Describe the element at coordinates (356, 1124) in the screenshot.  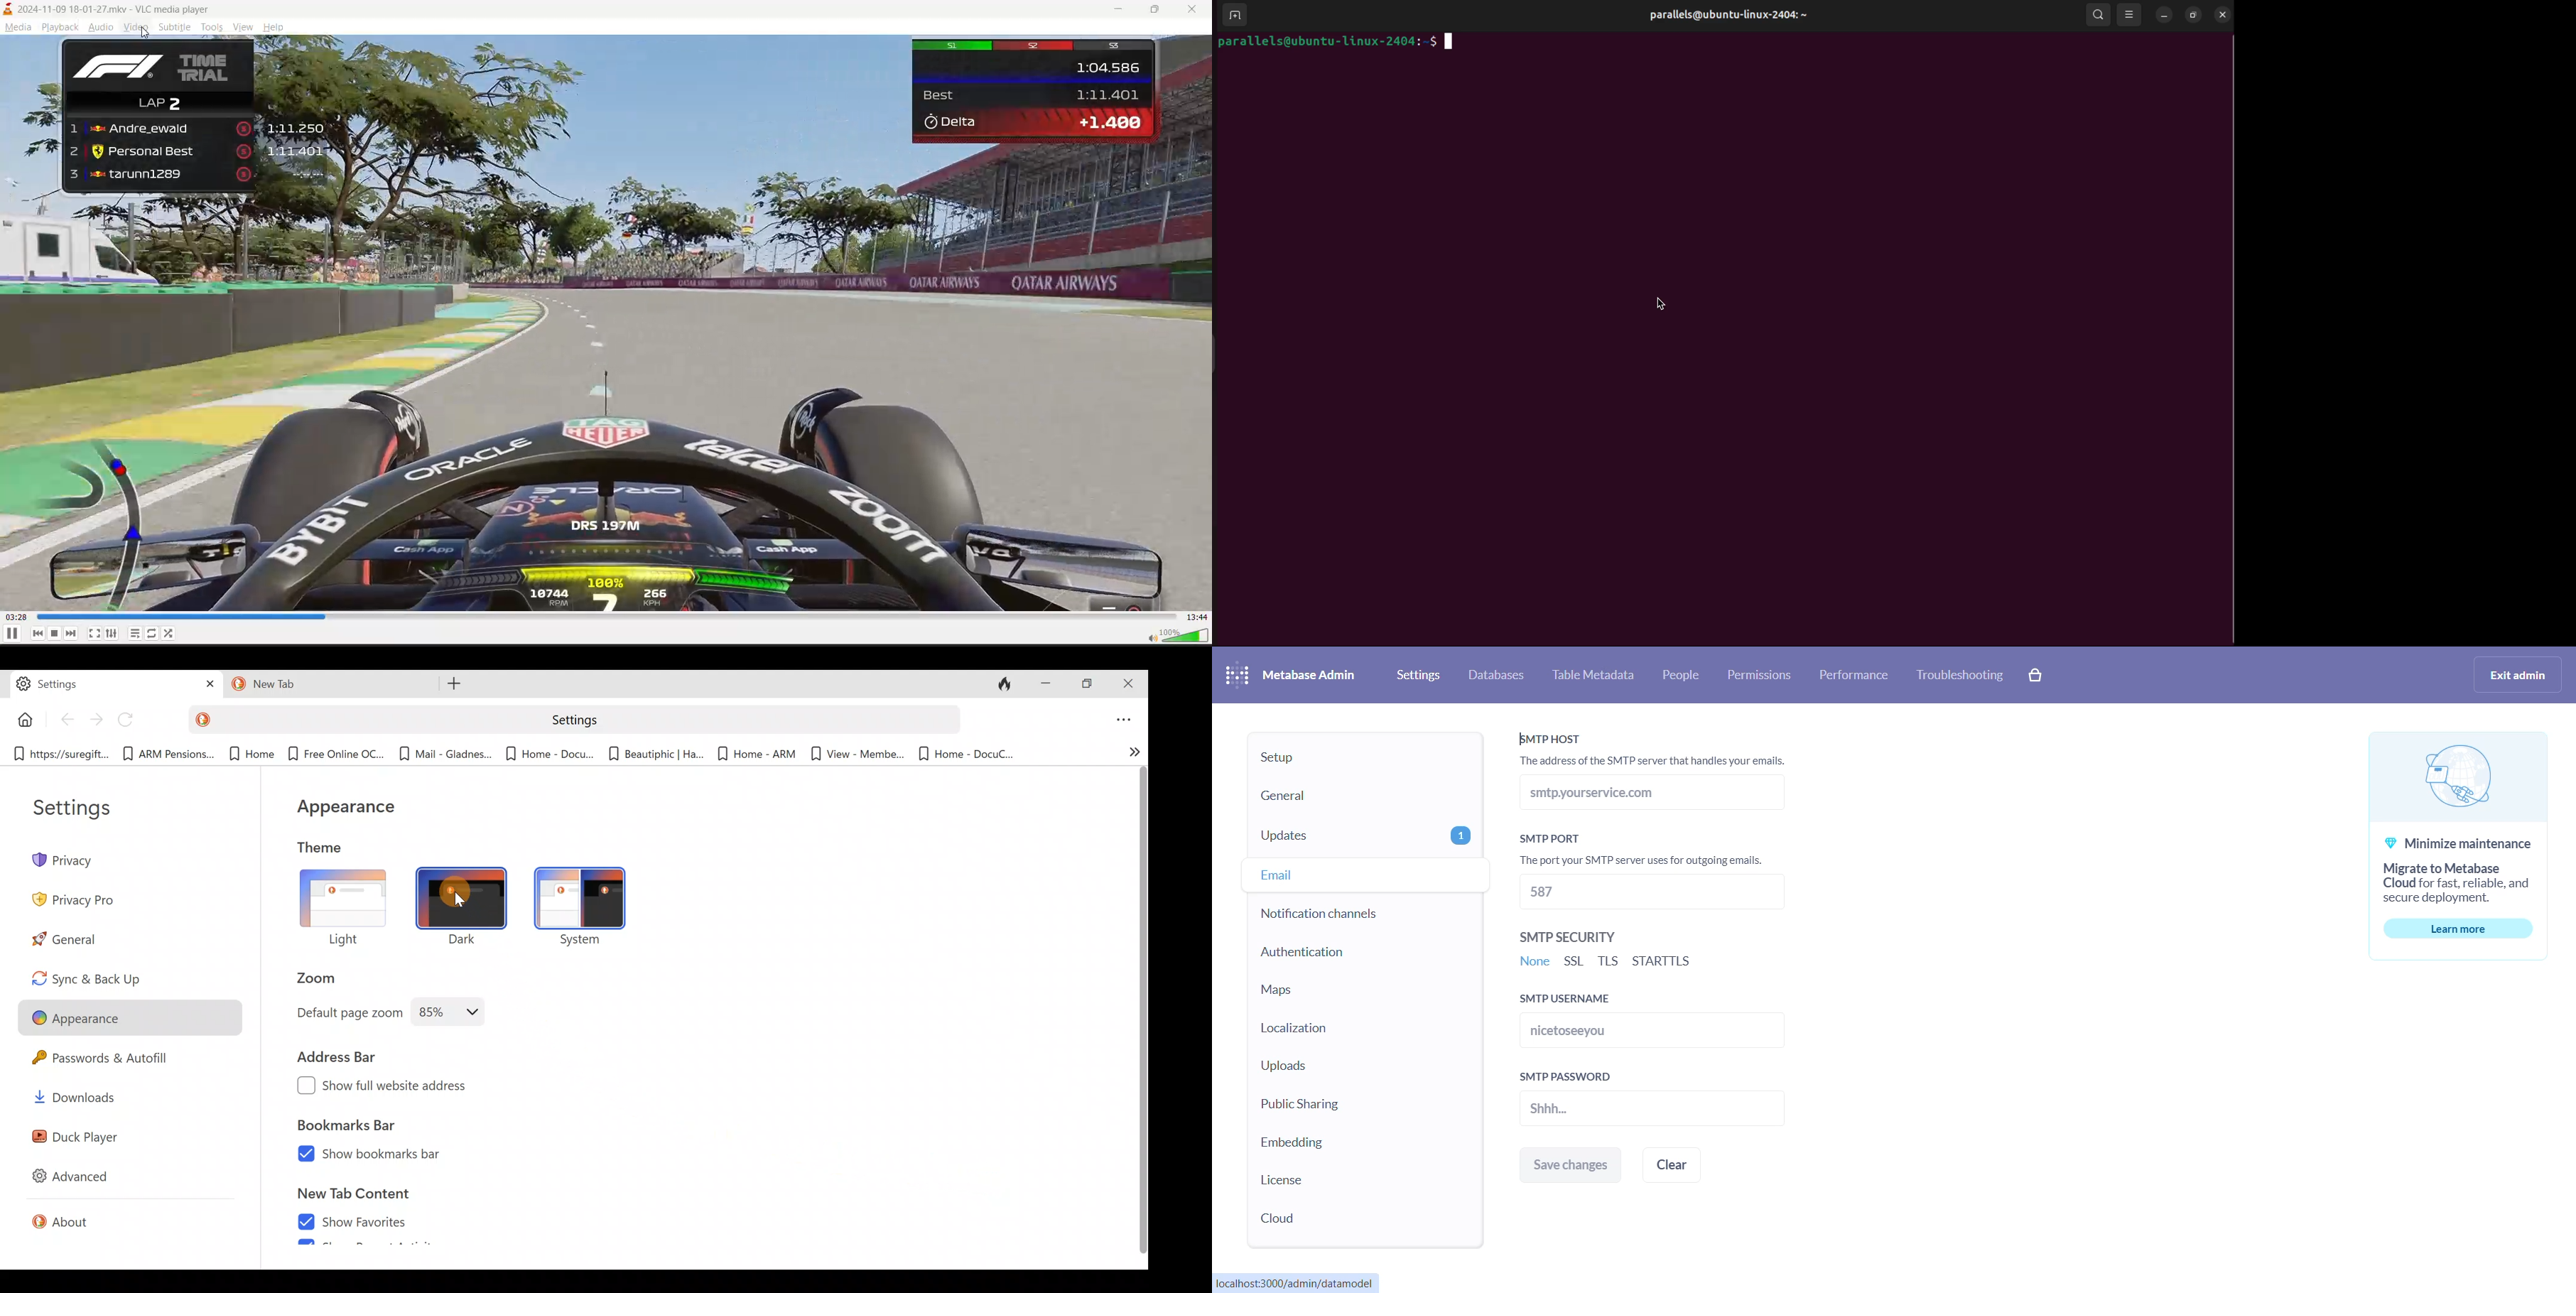
I see `Bookmarks bar` at that location.